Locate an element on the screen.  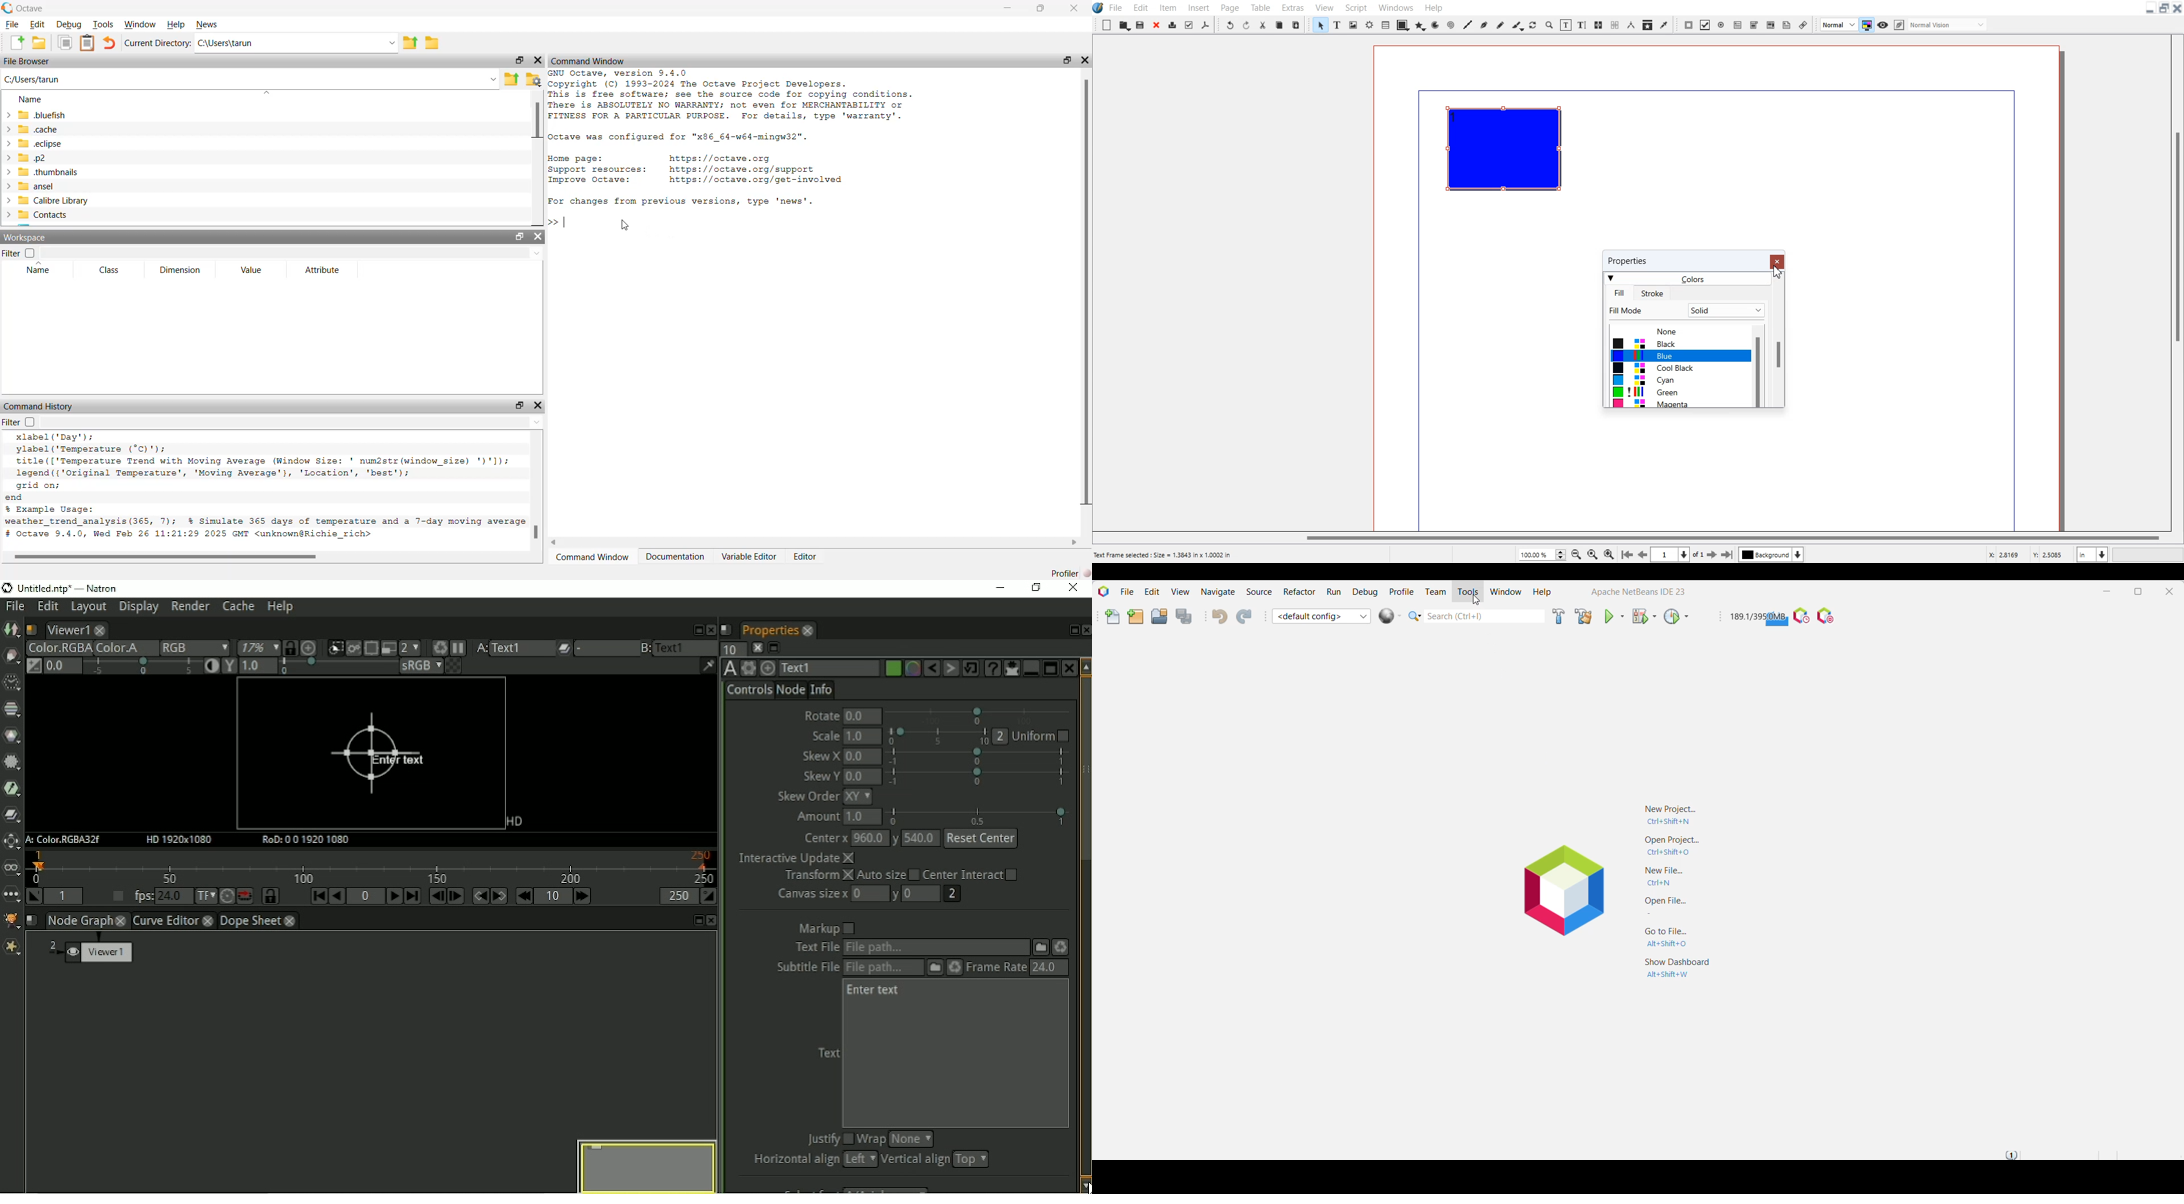
scroll bar is located at coordinates (267, 556).